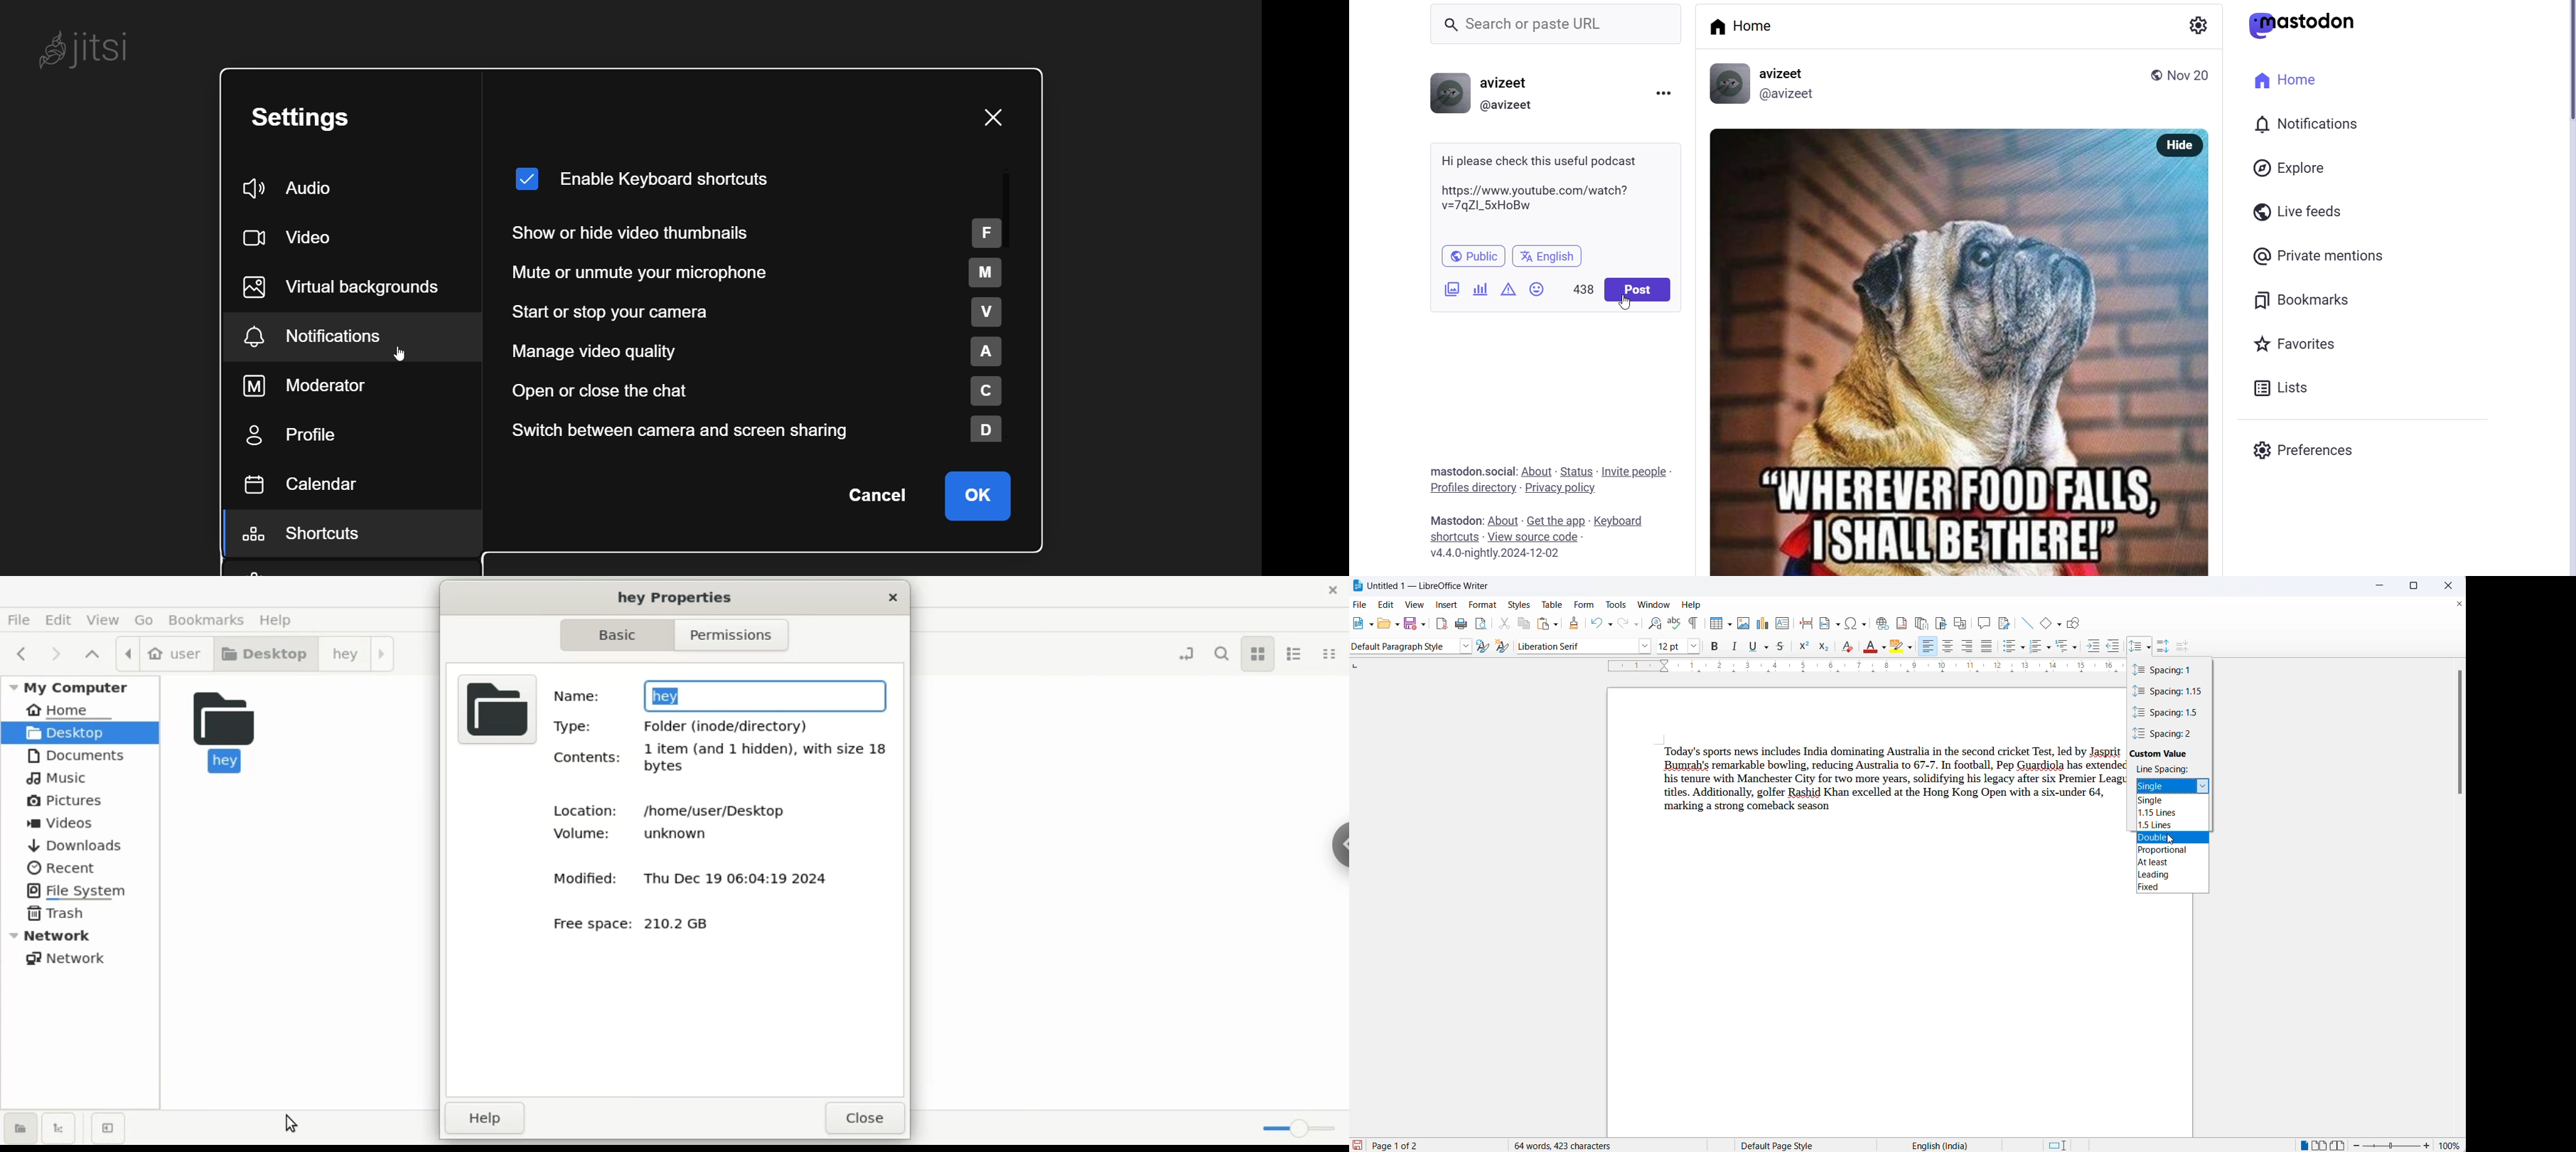 Image resolution: width=2576 pixels, height=1176 pixels. Describe the element at coordinates (2452, 1144) in the screenshot. I see `zoom percentage` at that location.